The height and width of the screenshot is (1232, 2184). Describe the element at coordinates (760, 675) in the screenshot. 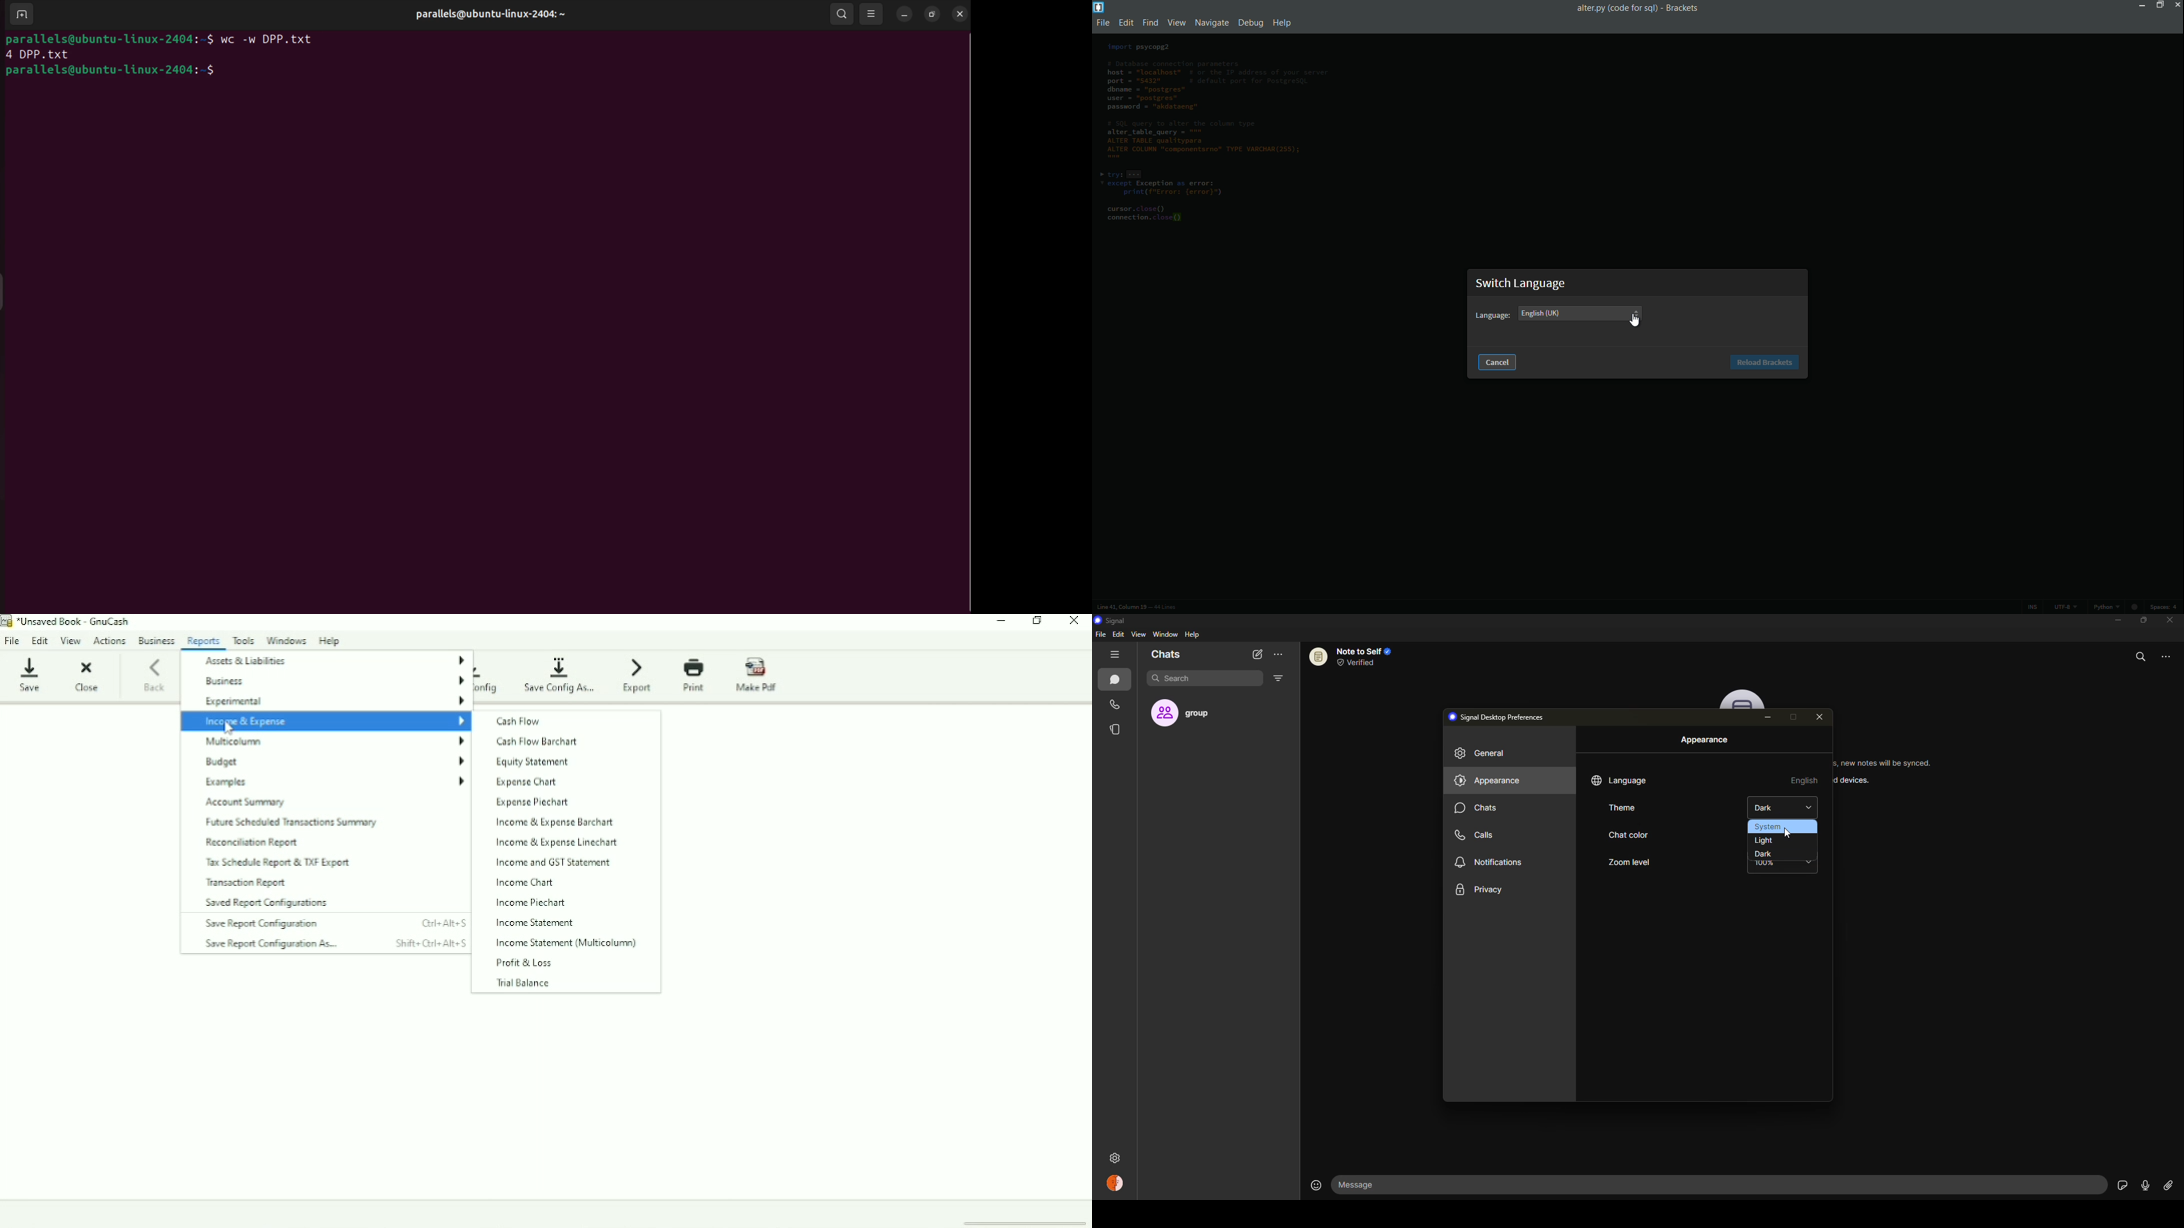

I see `Make Pdf` at that location.